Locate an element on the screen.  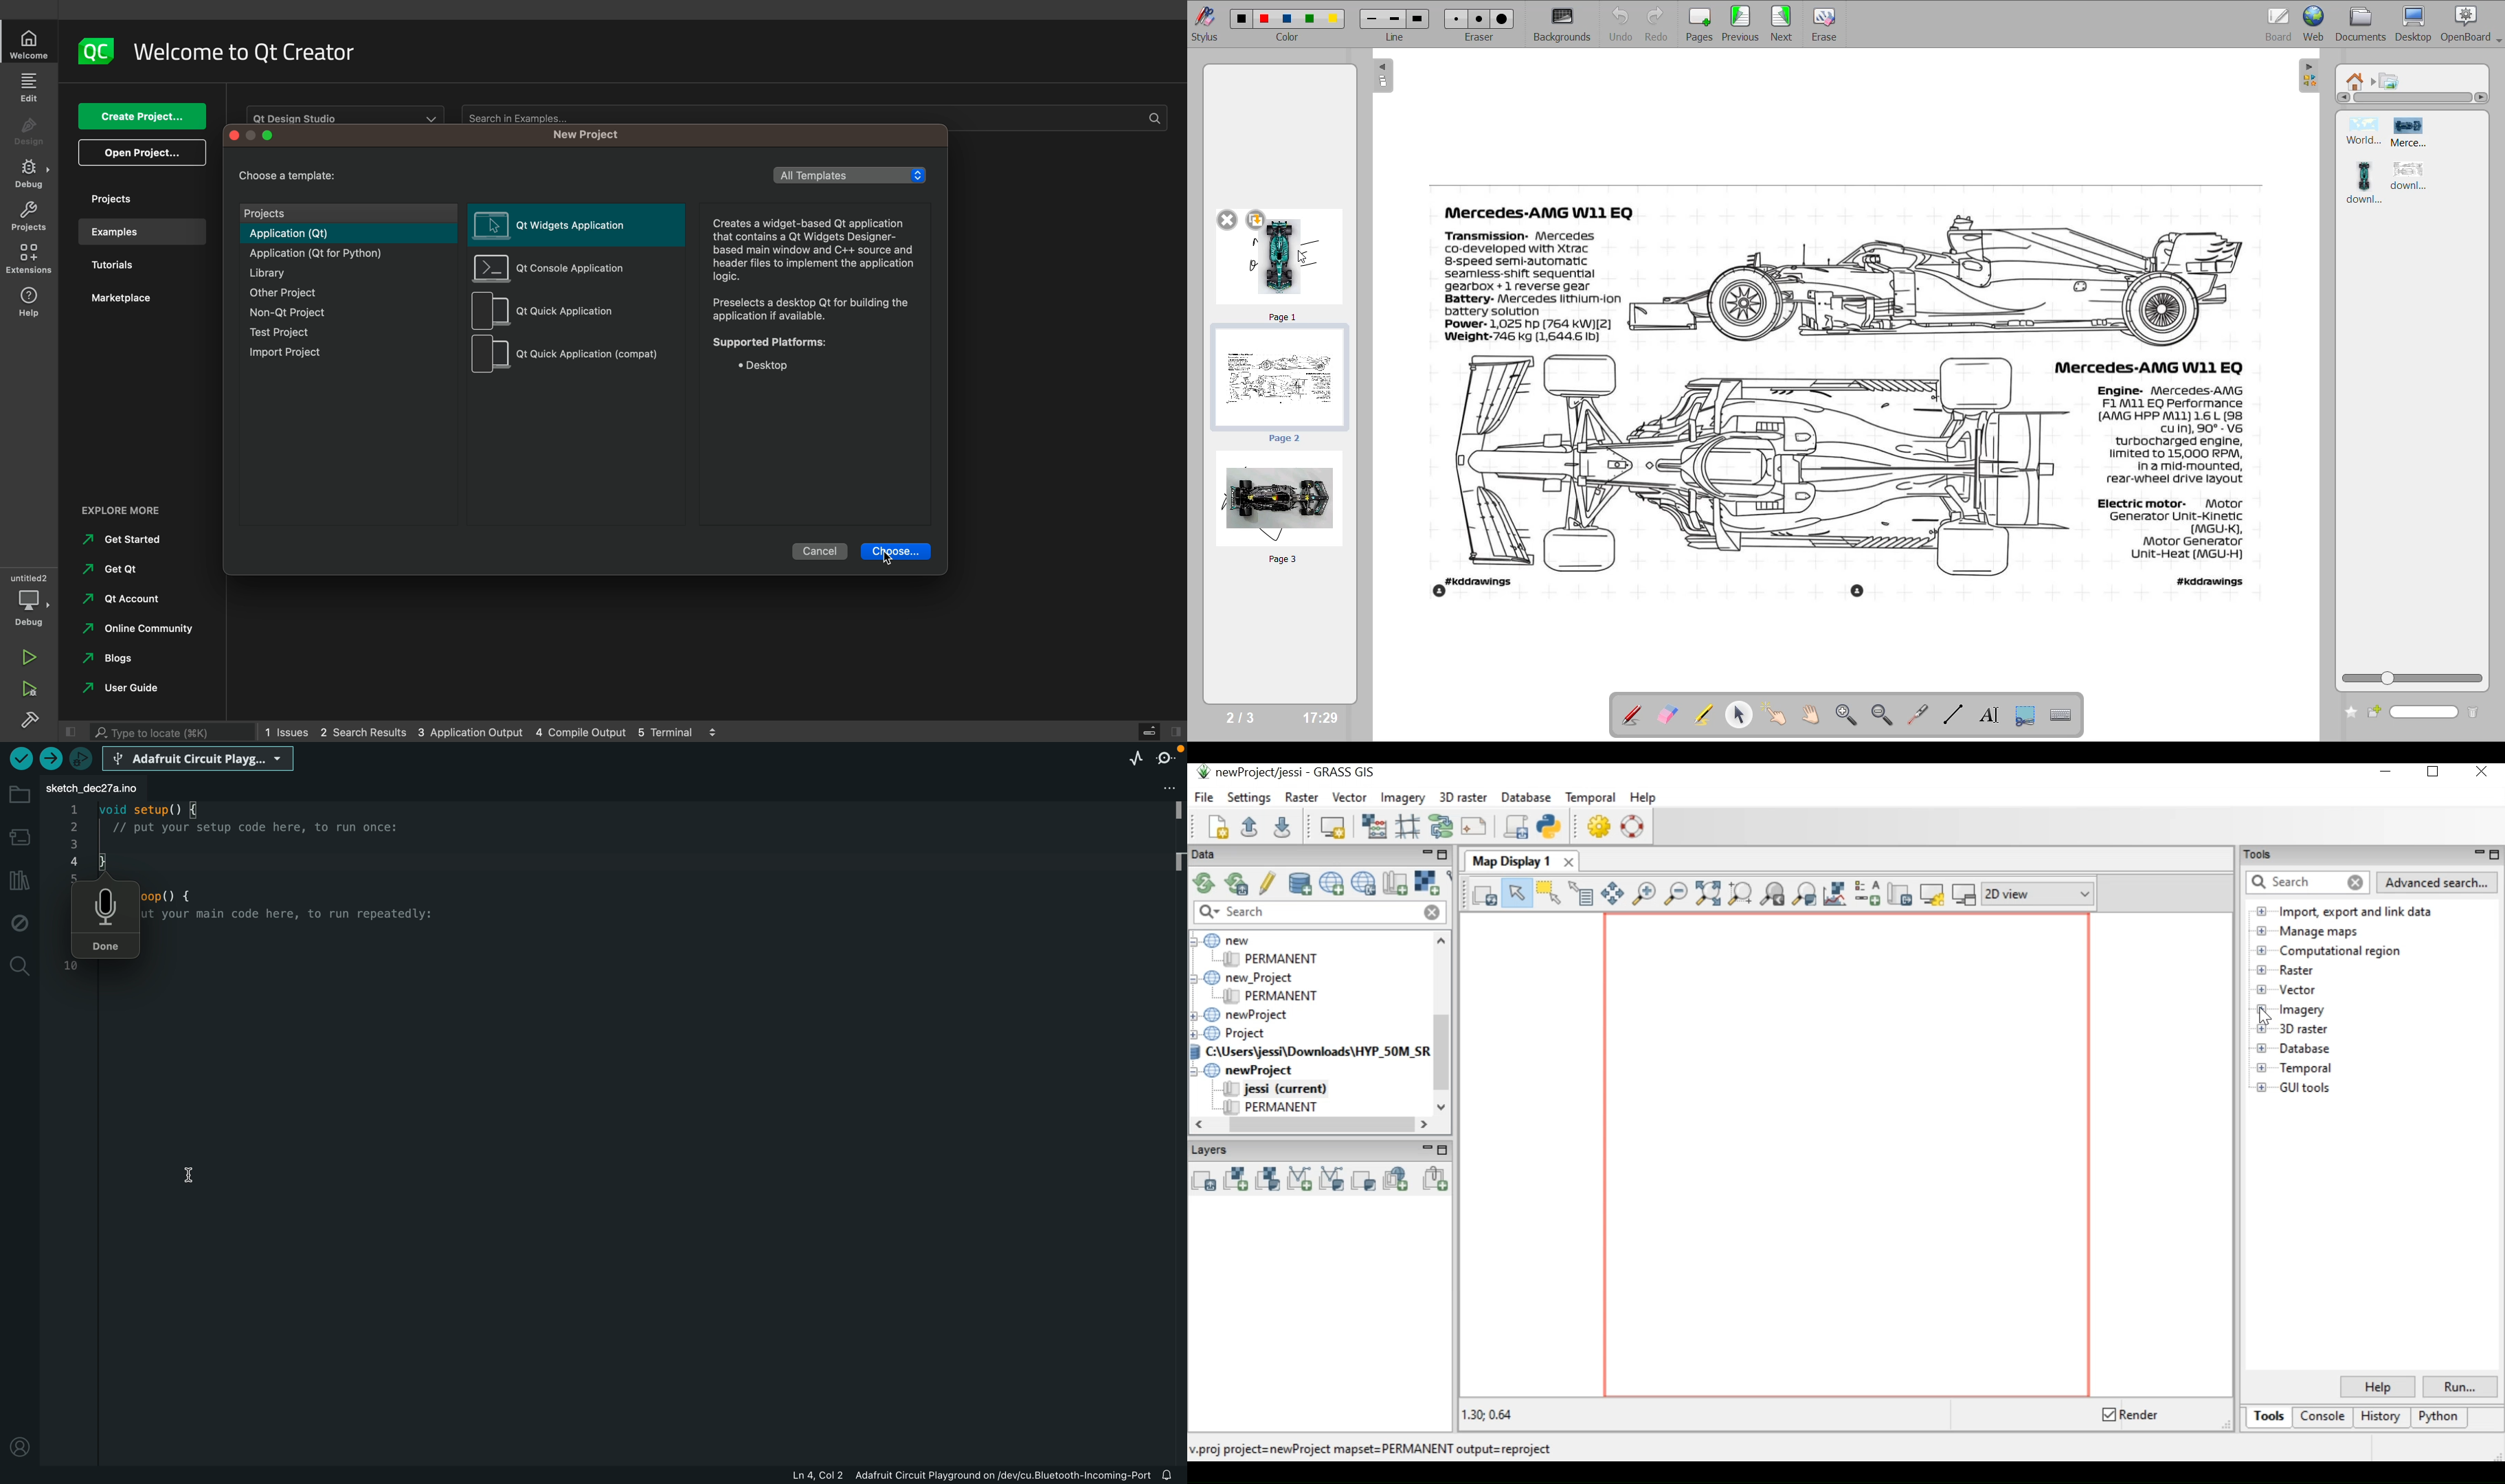
import project is located at coordinates (345, 352).